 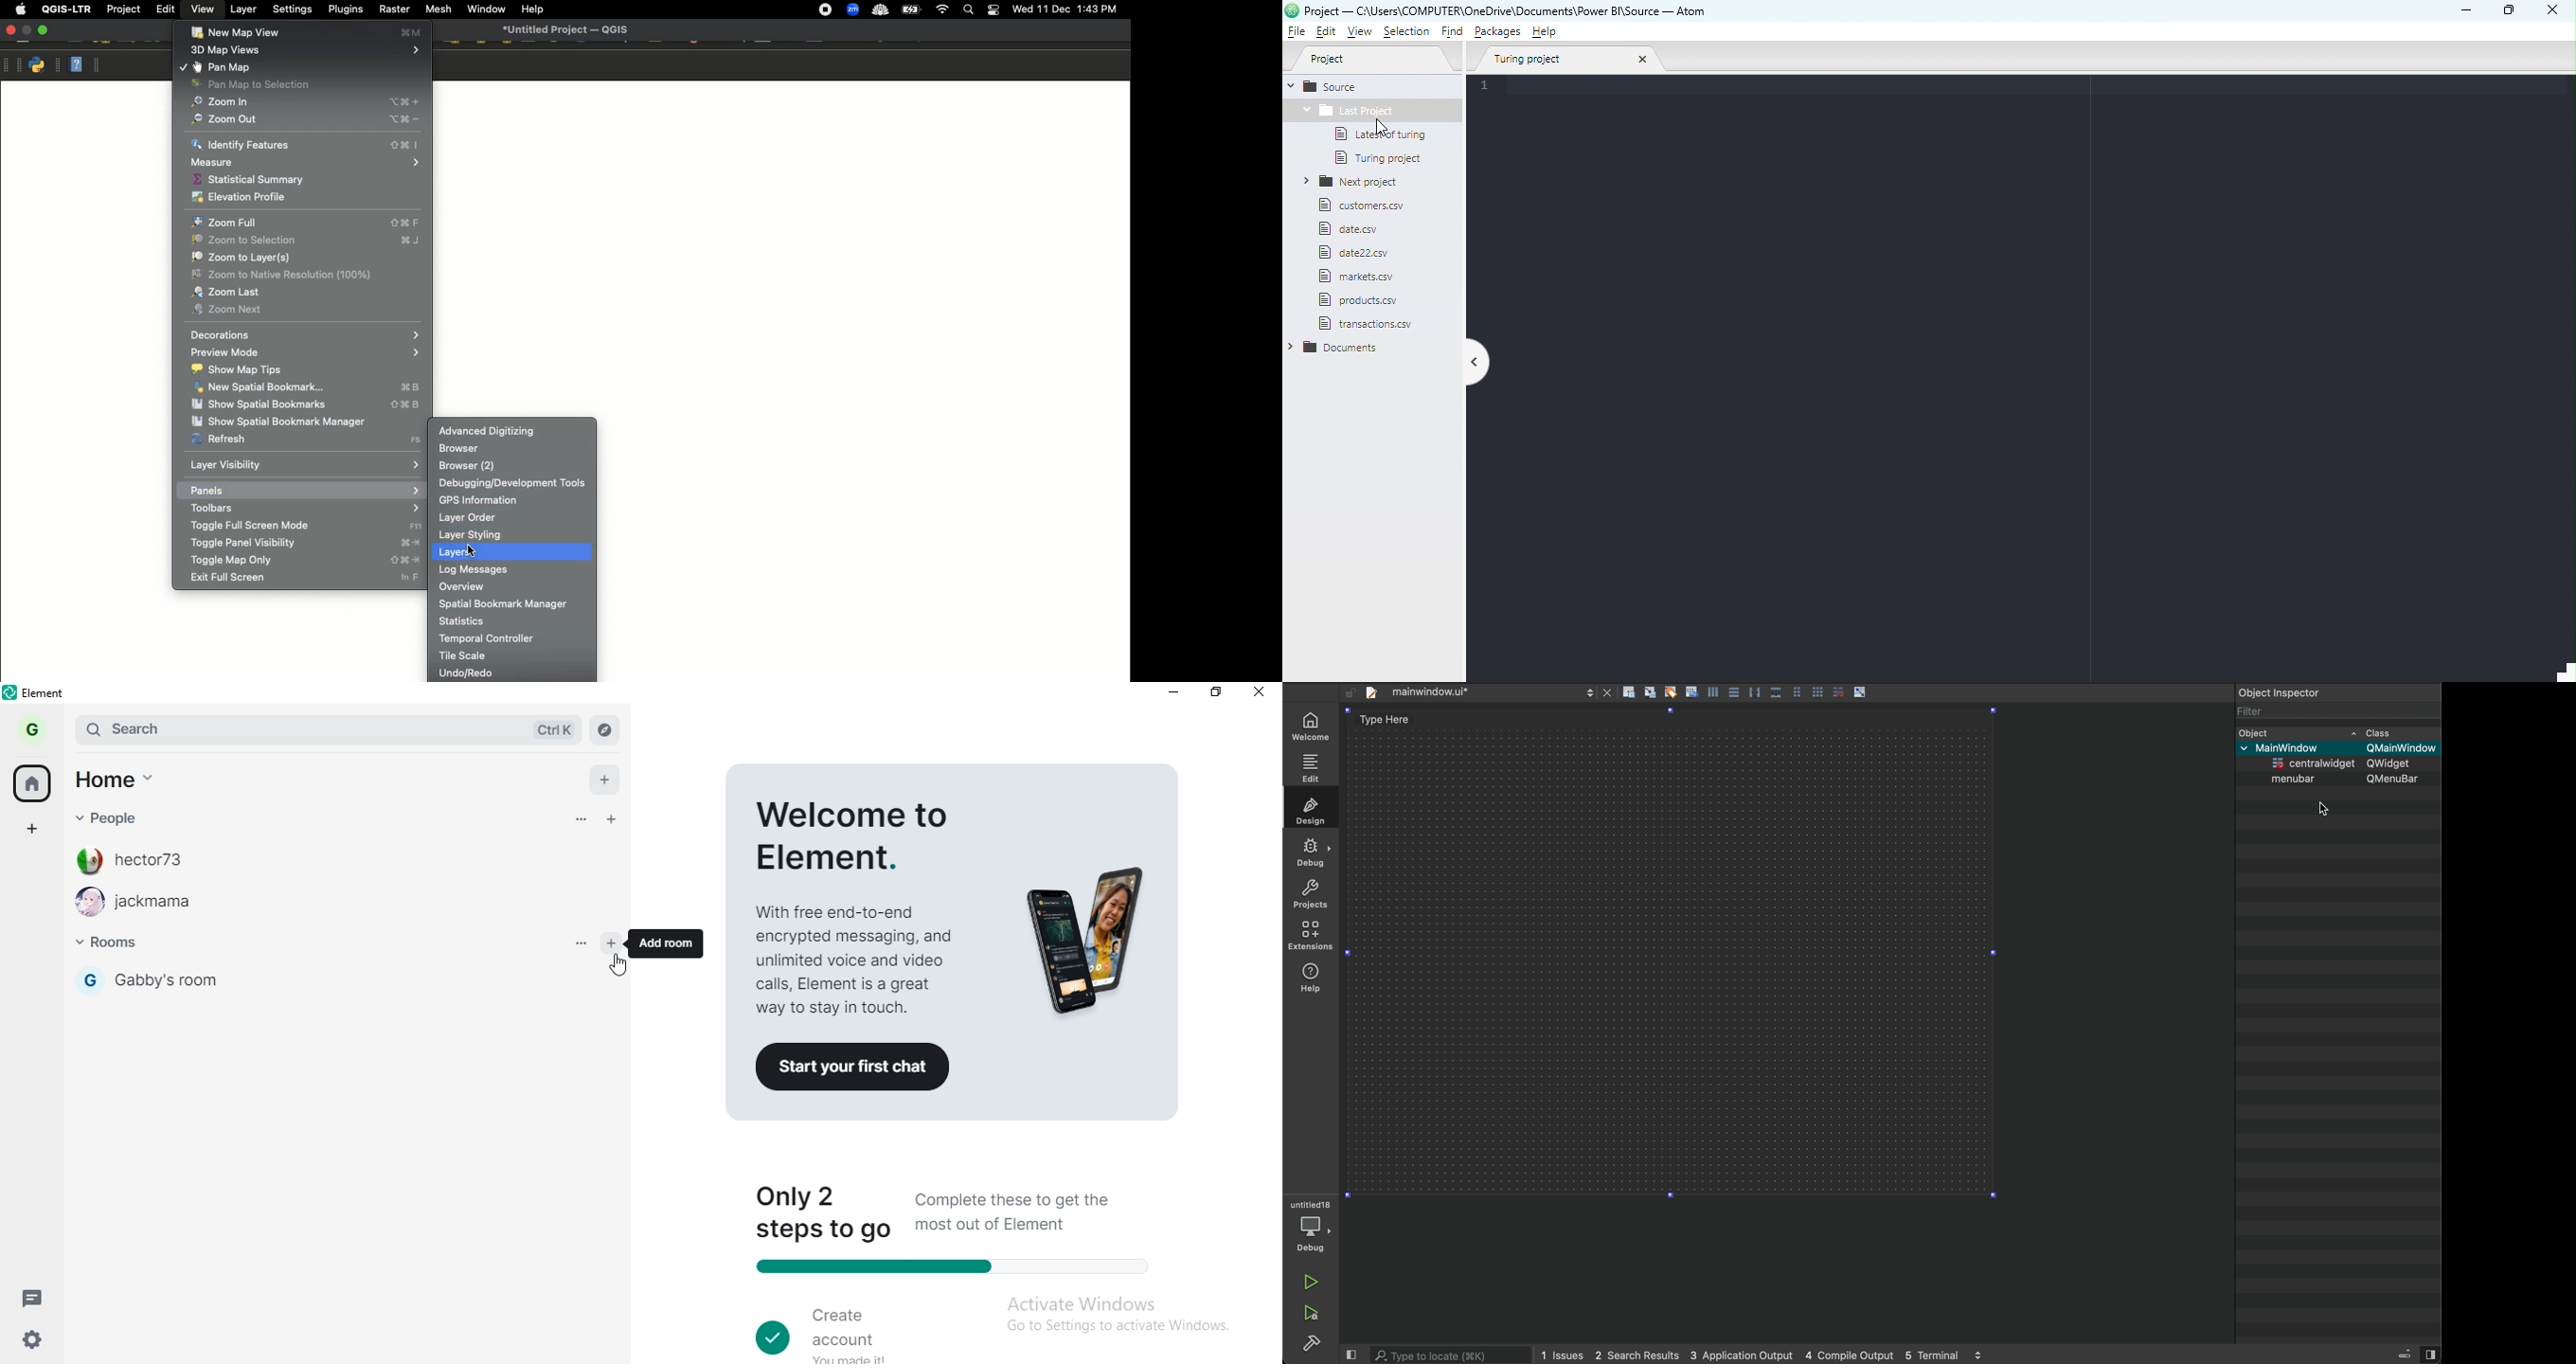 I want to click on add, so click(x=610, y=944).